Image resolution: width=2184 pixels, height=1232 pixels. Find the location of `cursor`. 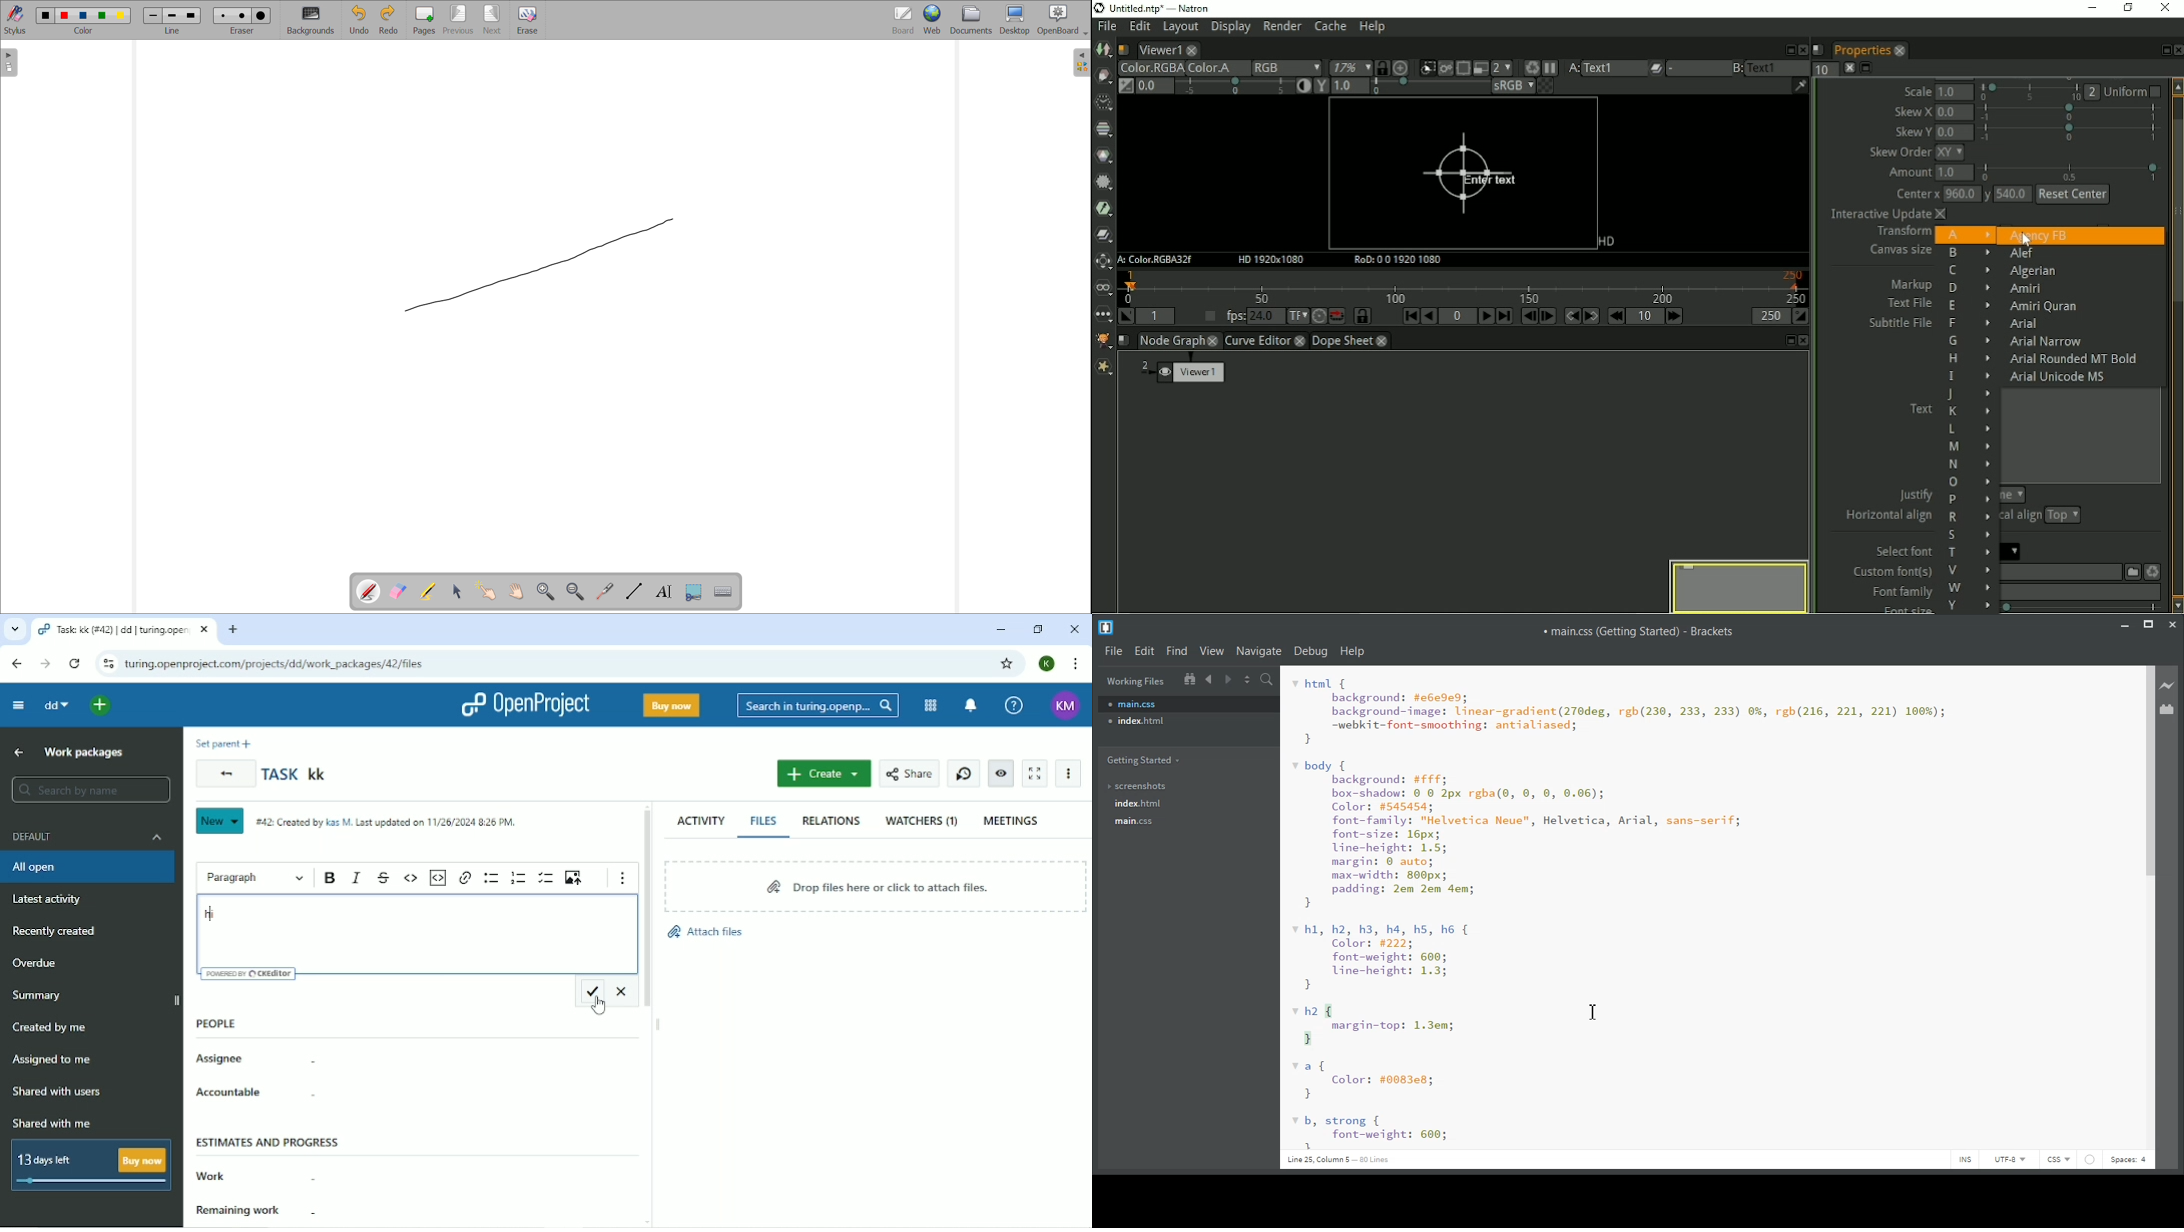

cursor is located at coordinates (1598, 1011).